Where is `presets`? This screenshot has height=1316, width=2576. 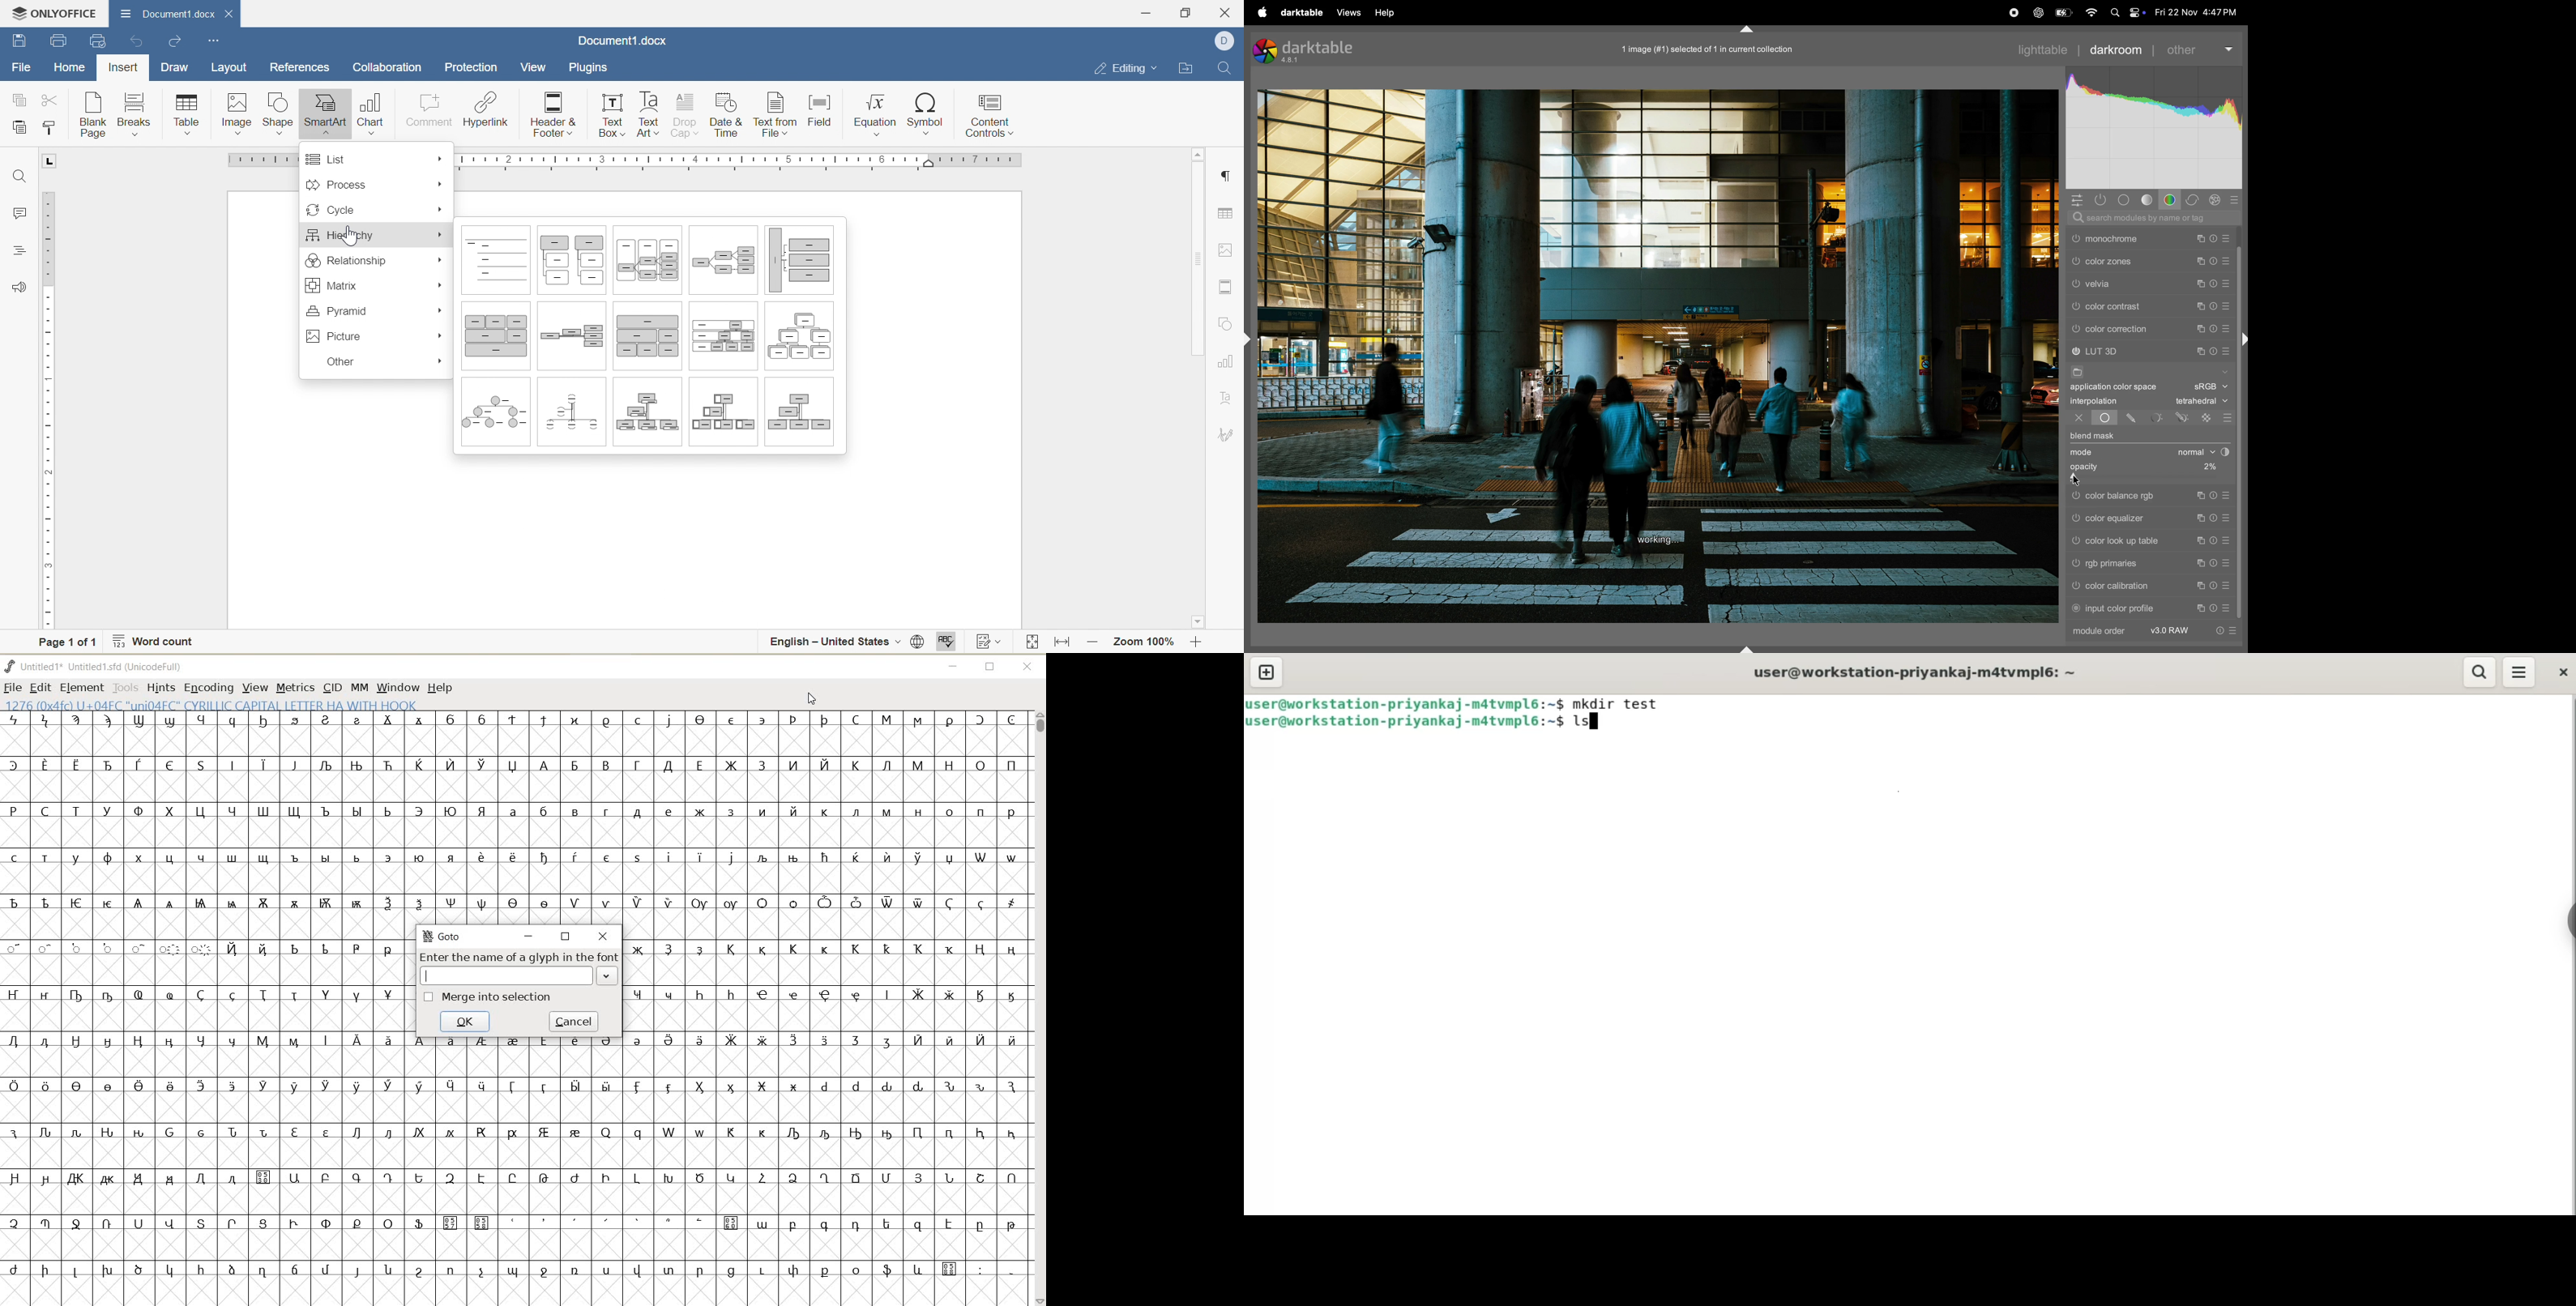 presets is located at coordinates (2228, 259).